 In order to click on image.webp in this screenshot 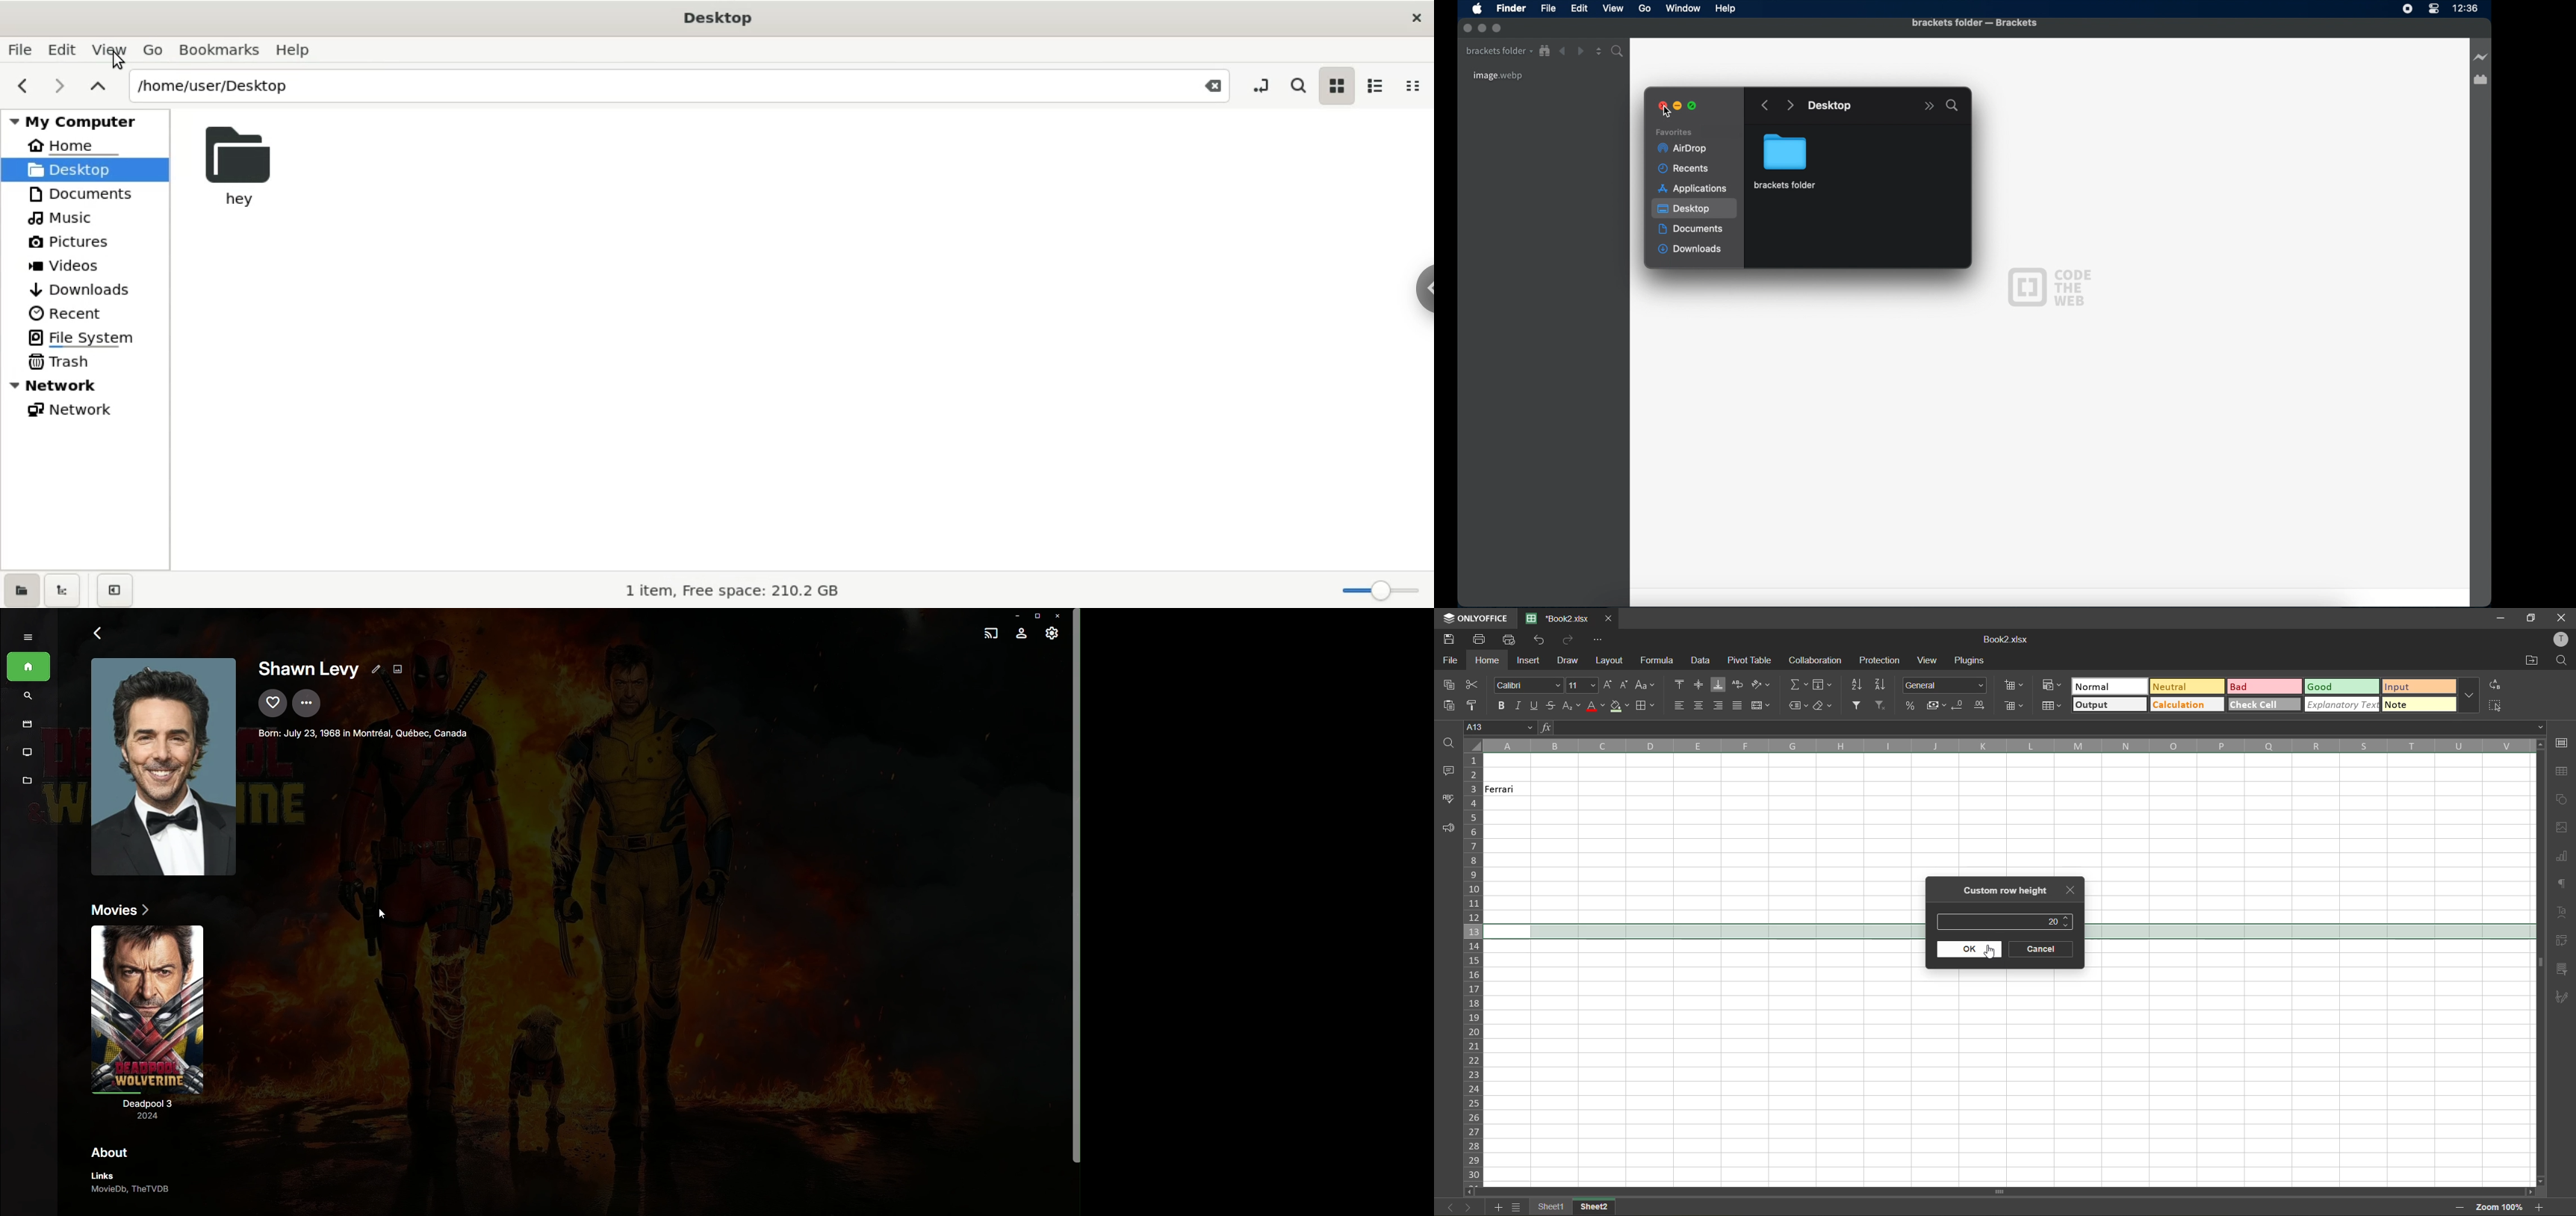, I will do `click(1498, 76)`.